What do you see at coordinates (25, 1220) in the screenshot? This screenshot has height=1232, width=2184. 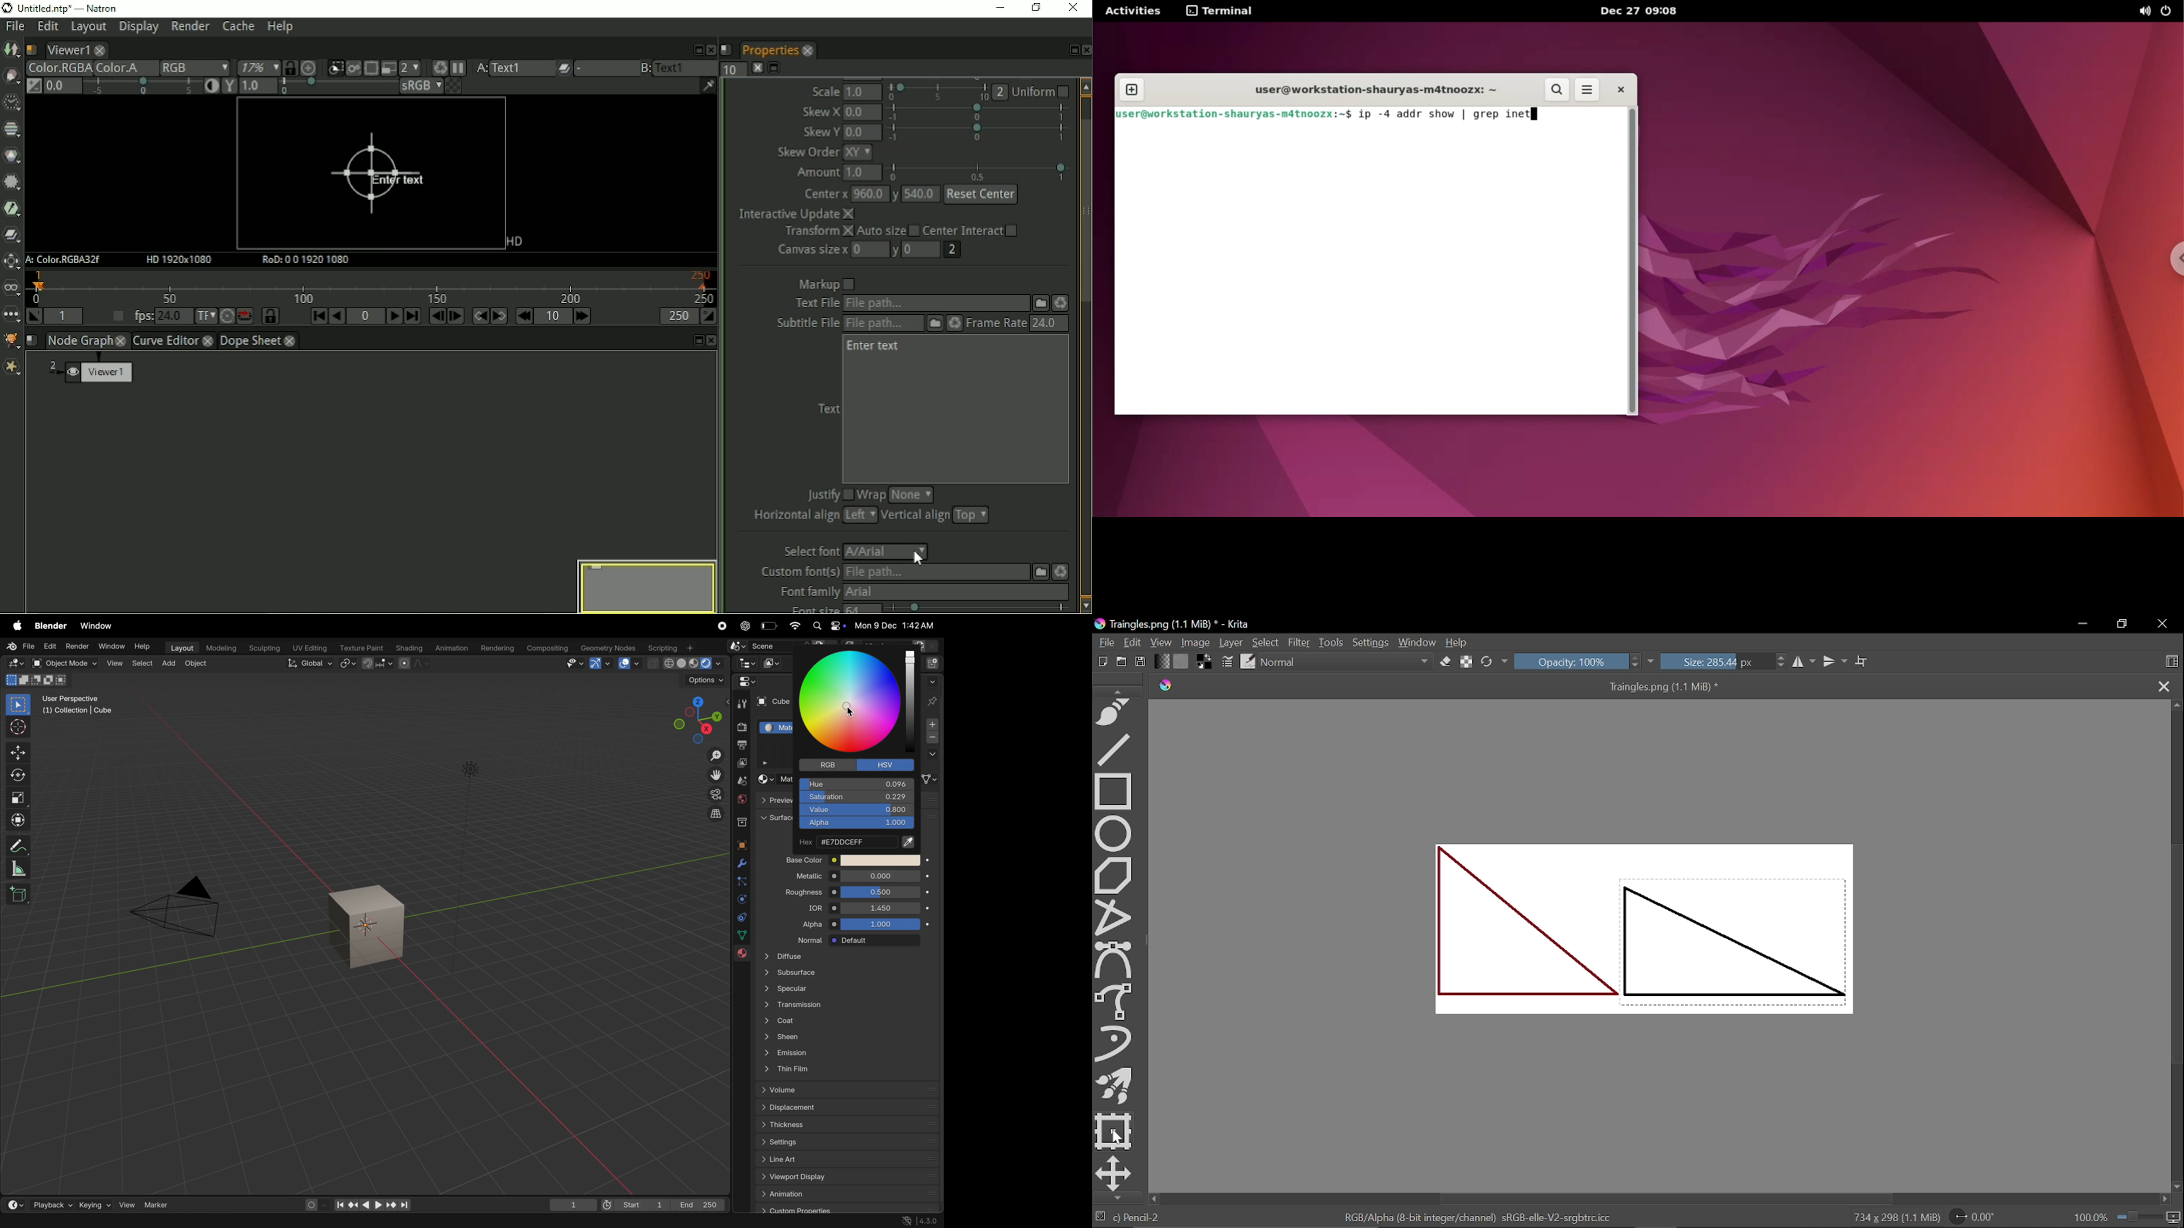 I see `set active` at bounding box center [25, 1220].